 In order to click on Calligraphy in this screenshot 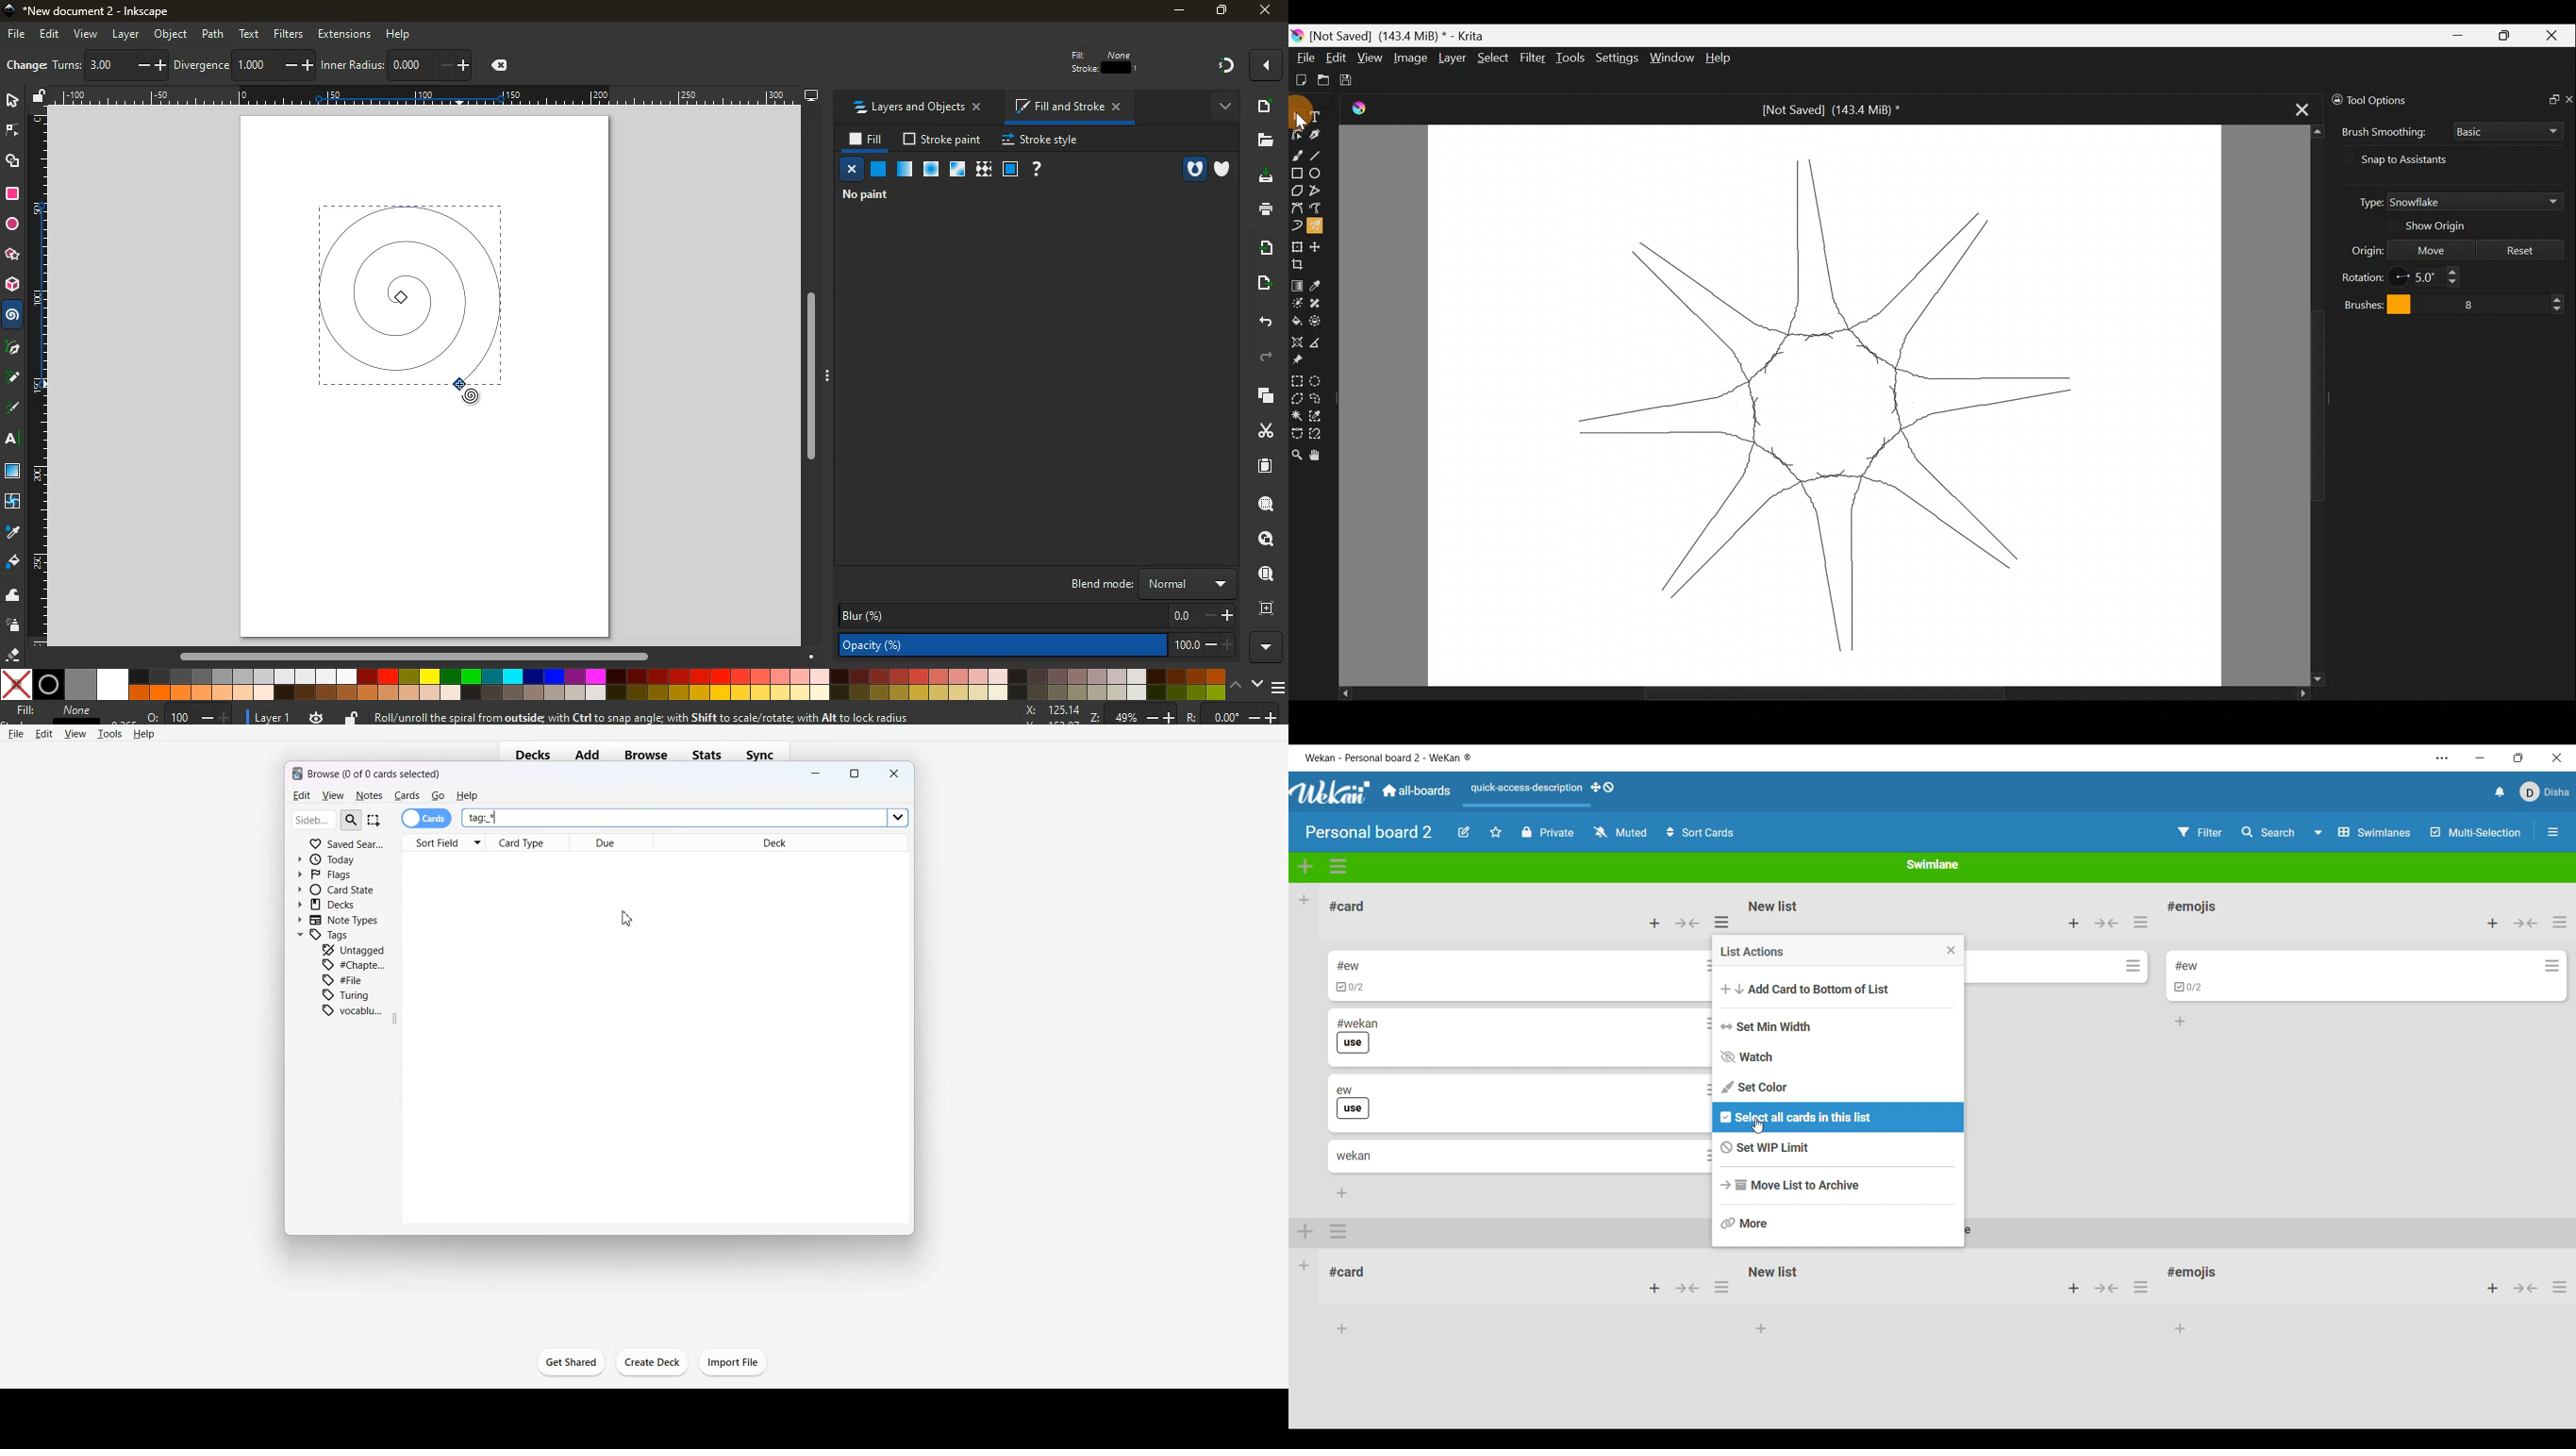, I will do `click(1321, 132)`.